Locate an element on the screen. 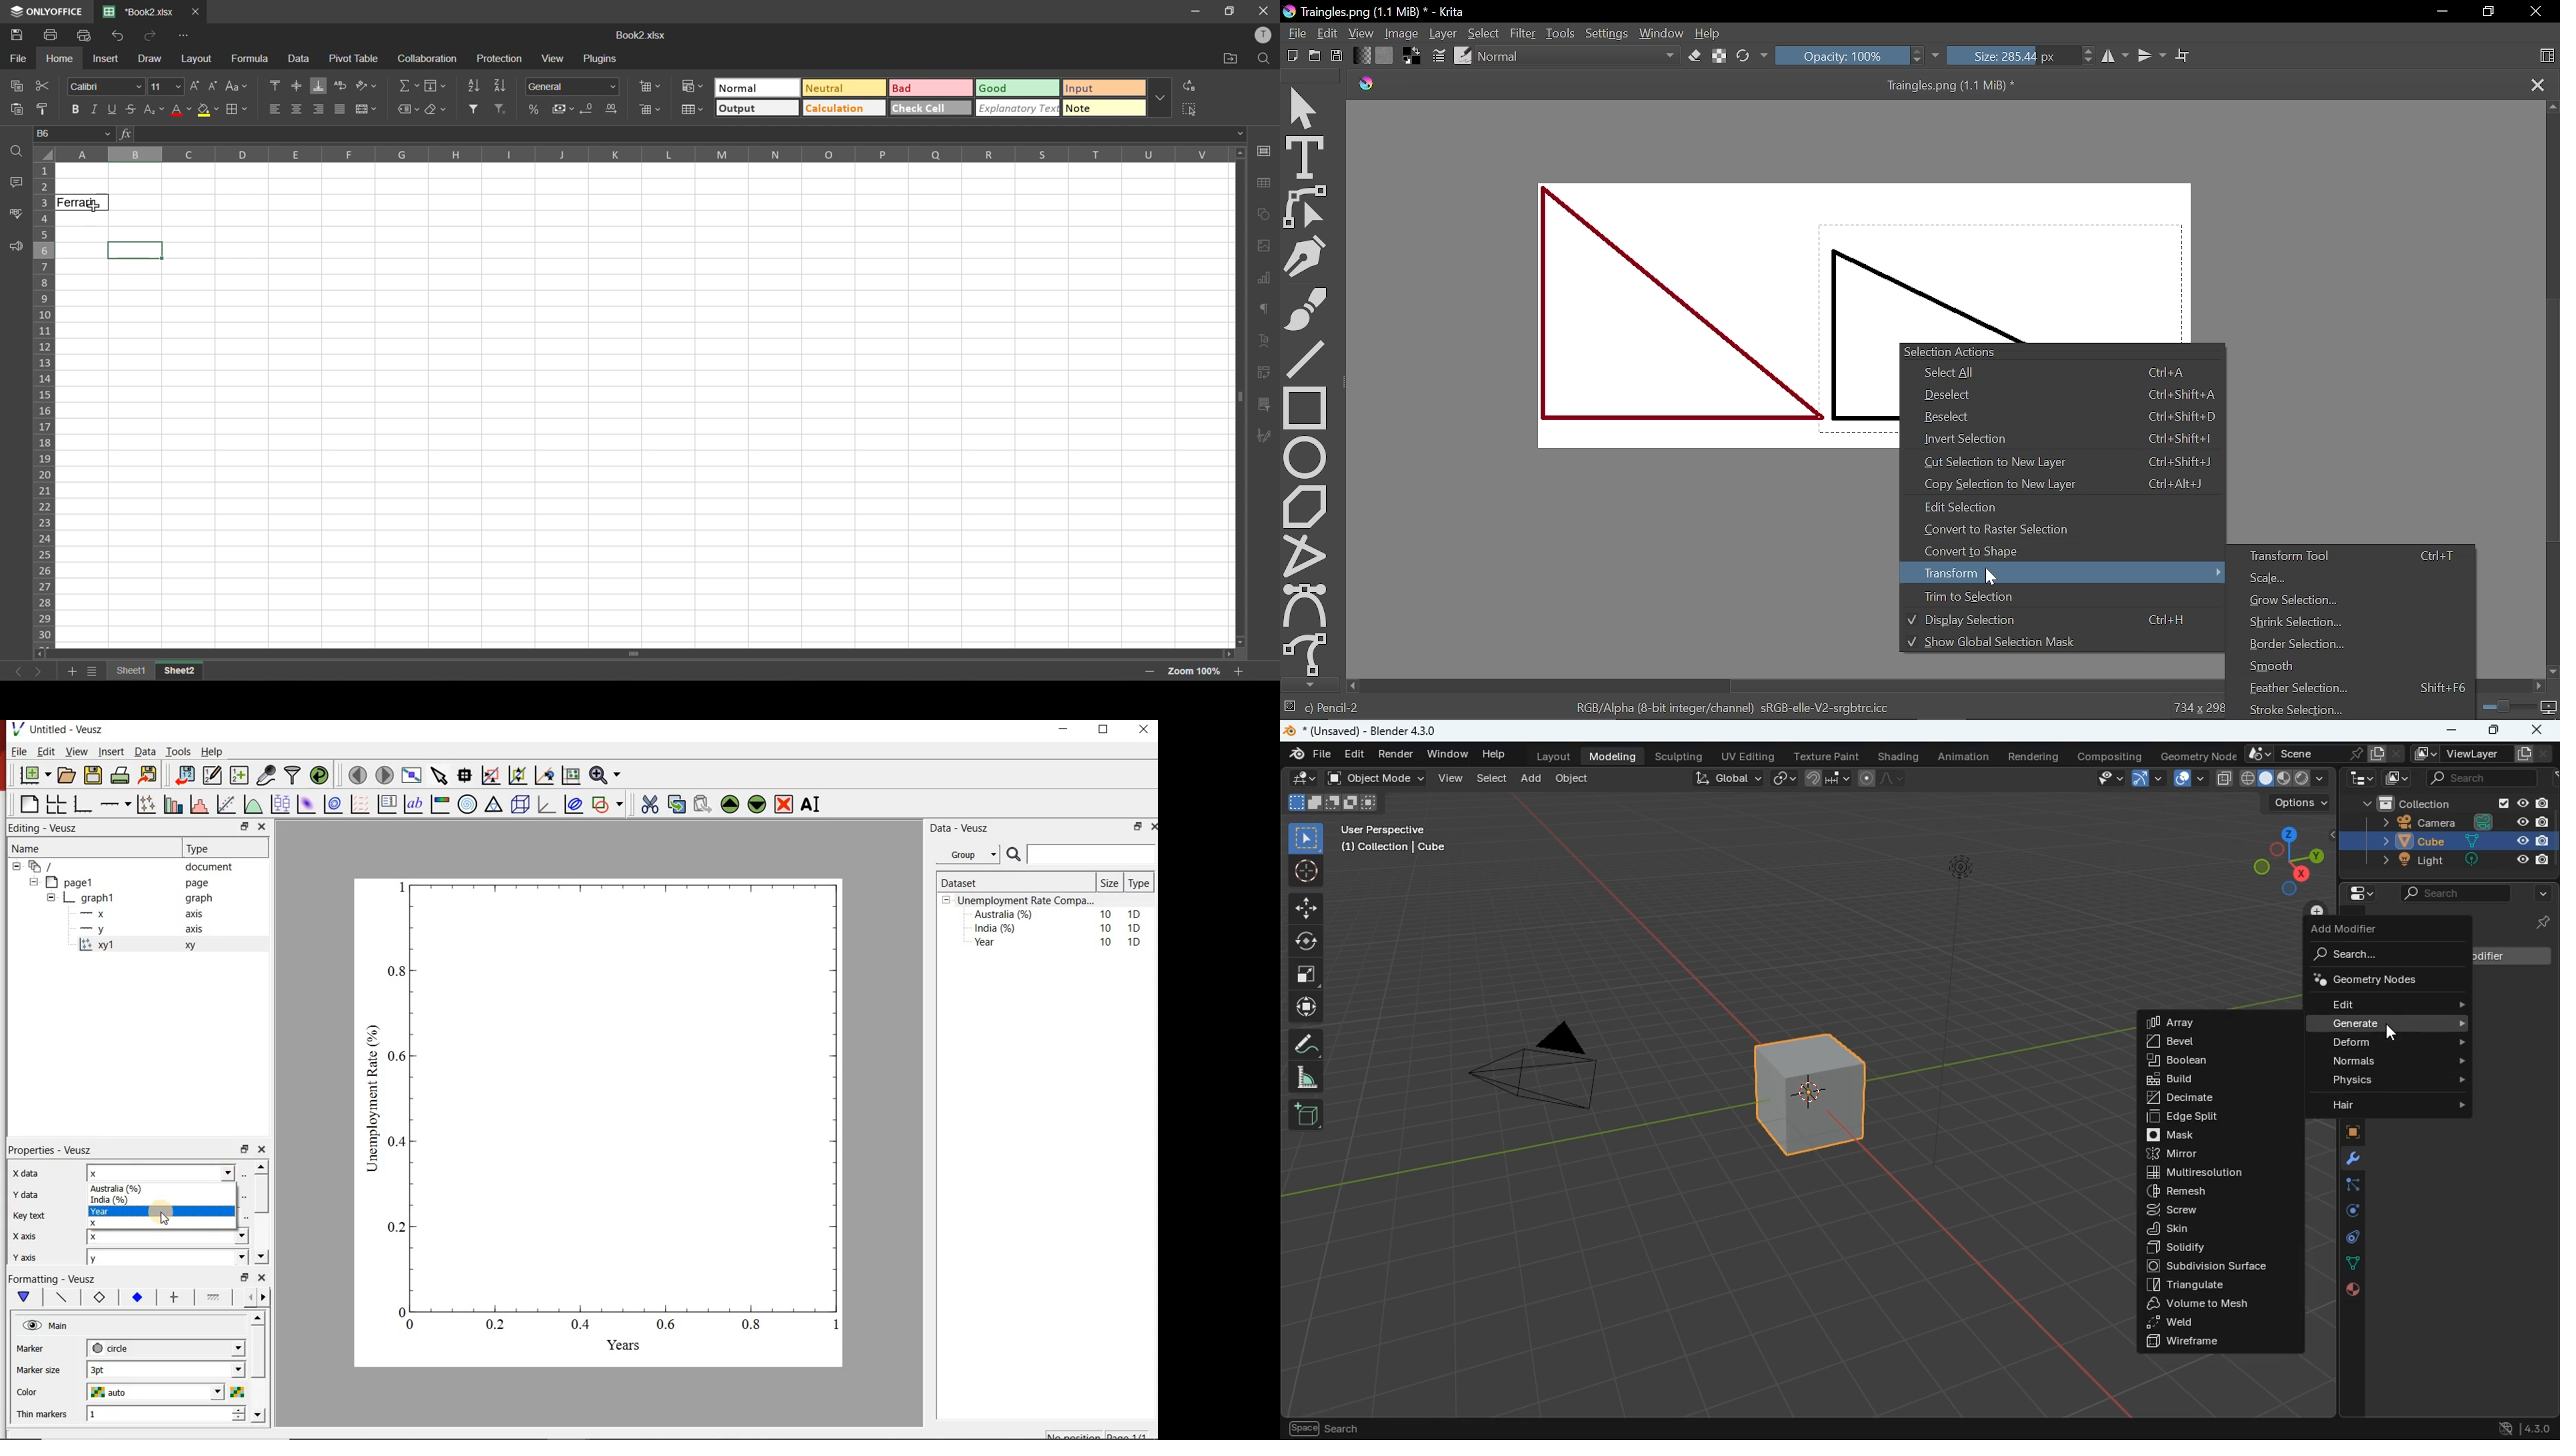  Frontier selection is located at coordinates (2354, 688).